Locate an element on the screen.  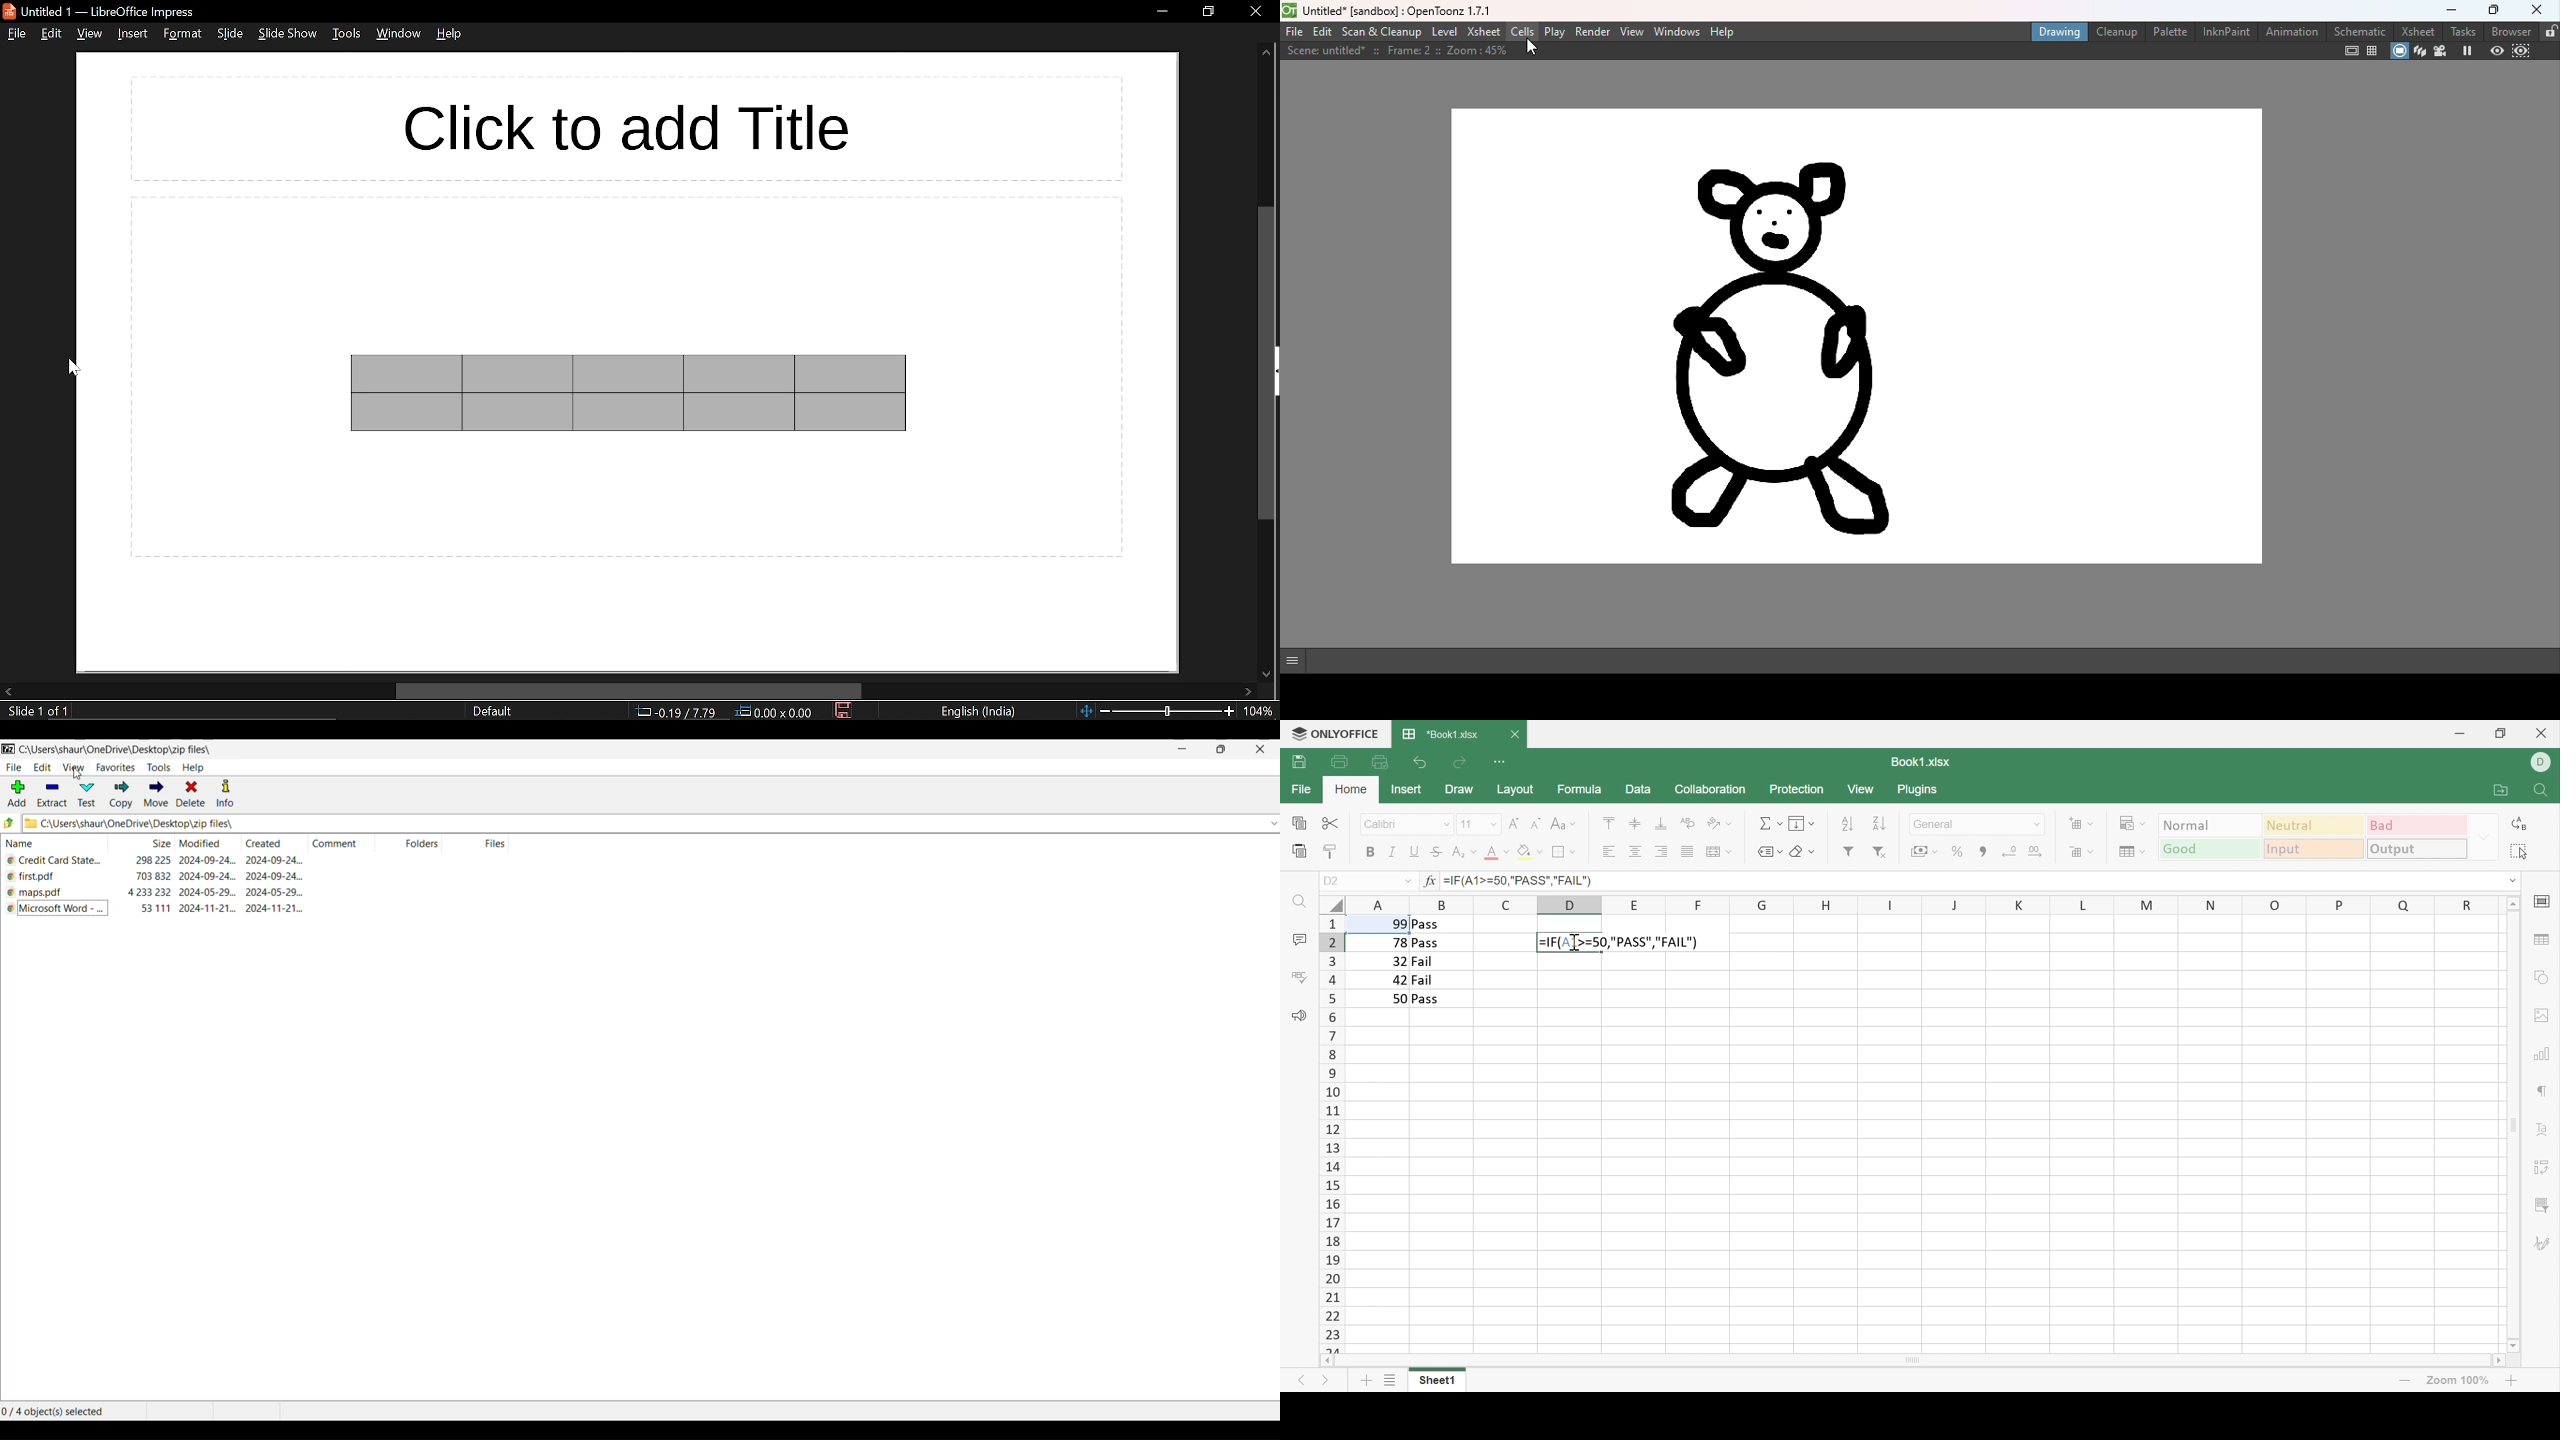
Quick print is located at coordinates (1380, 764).